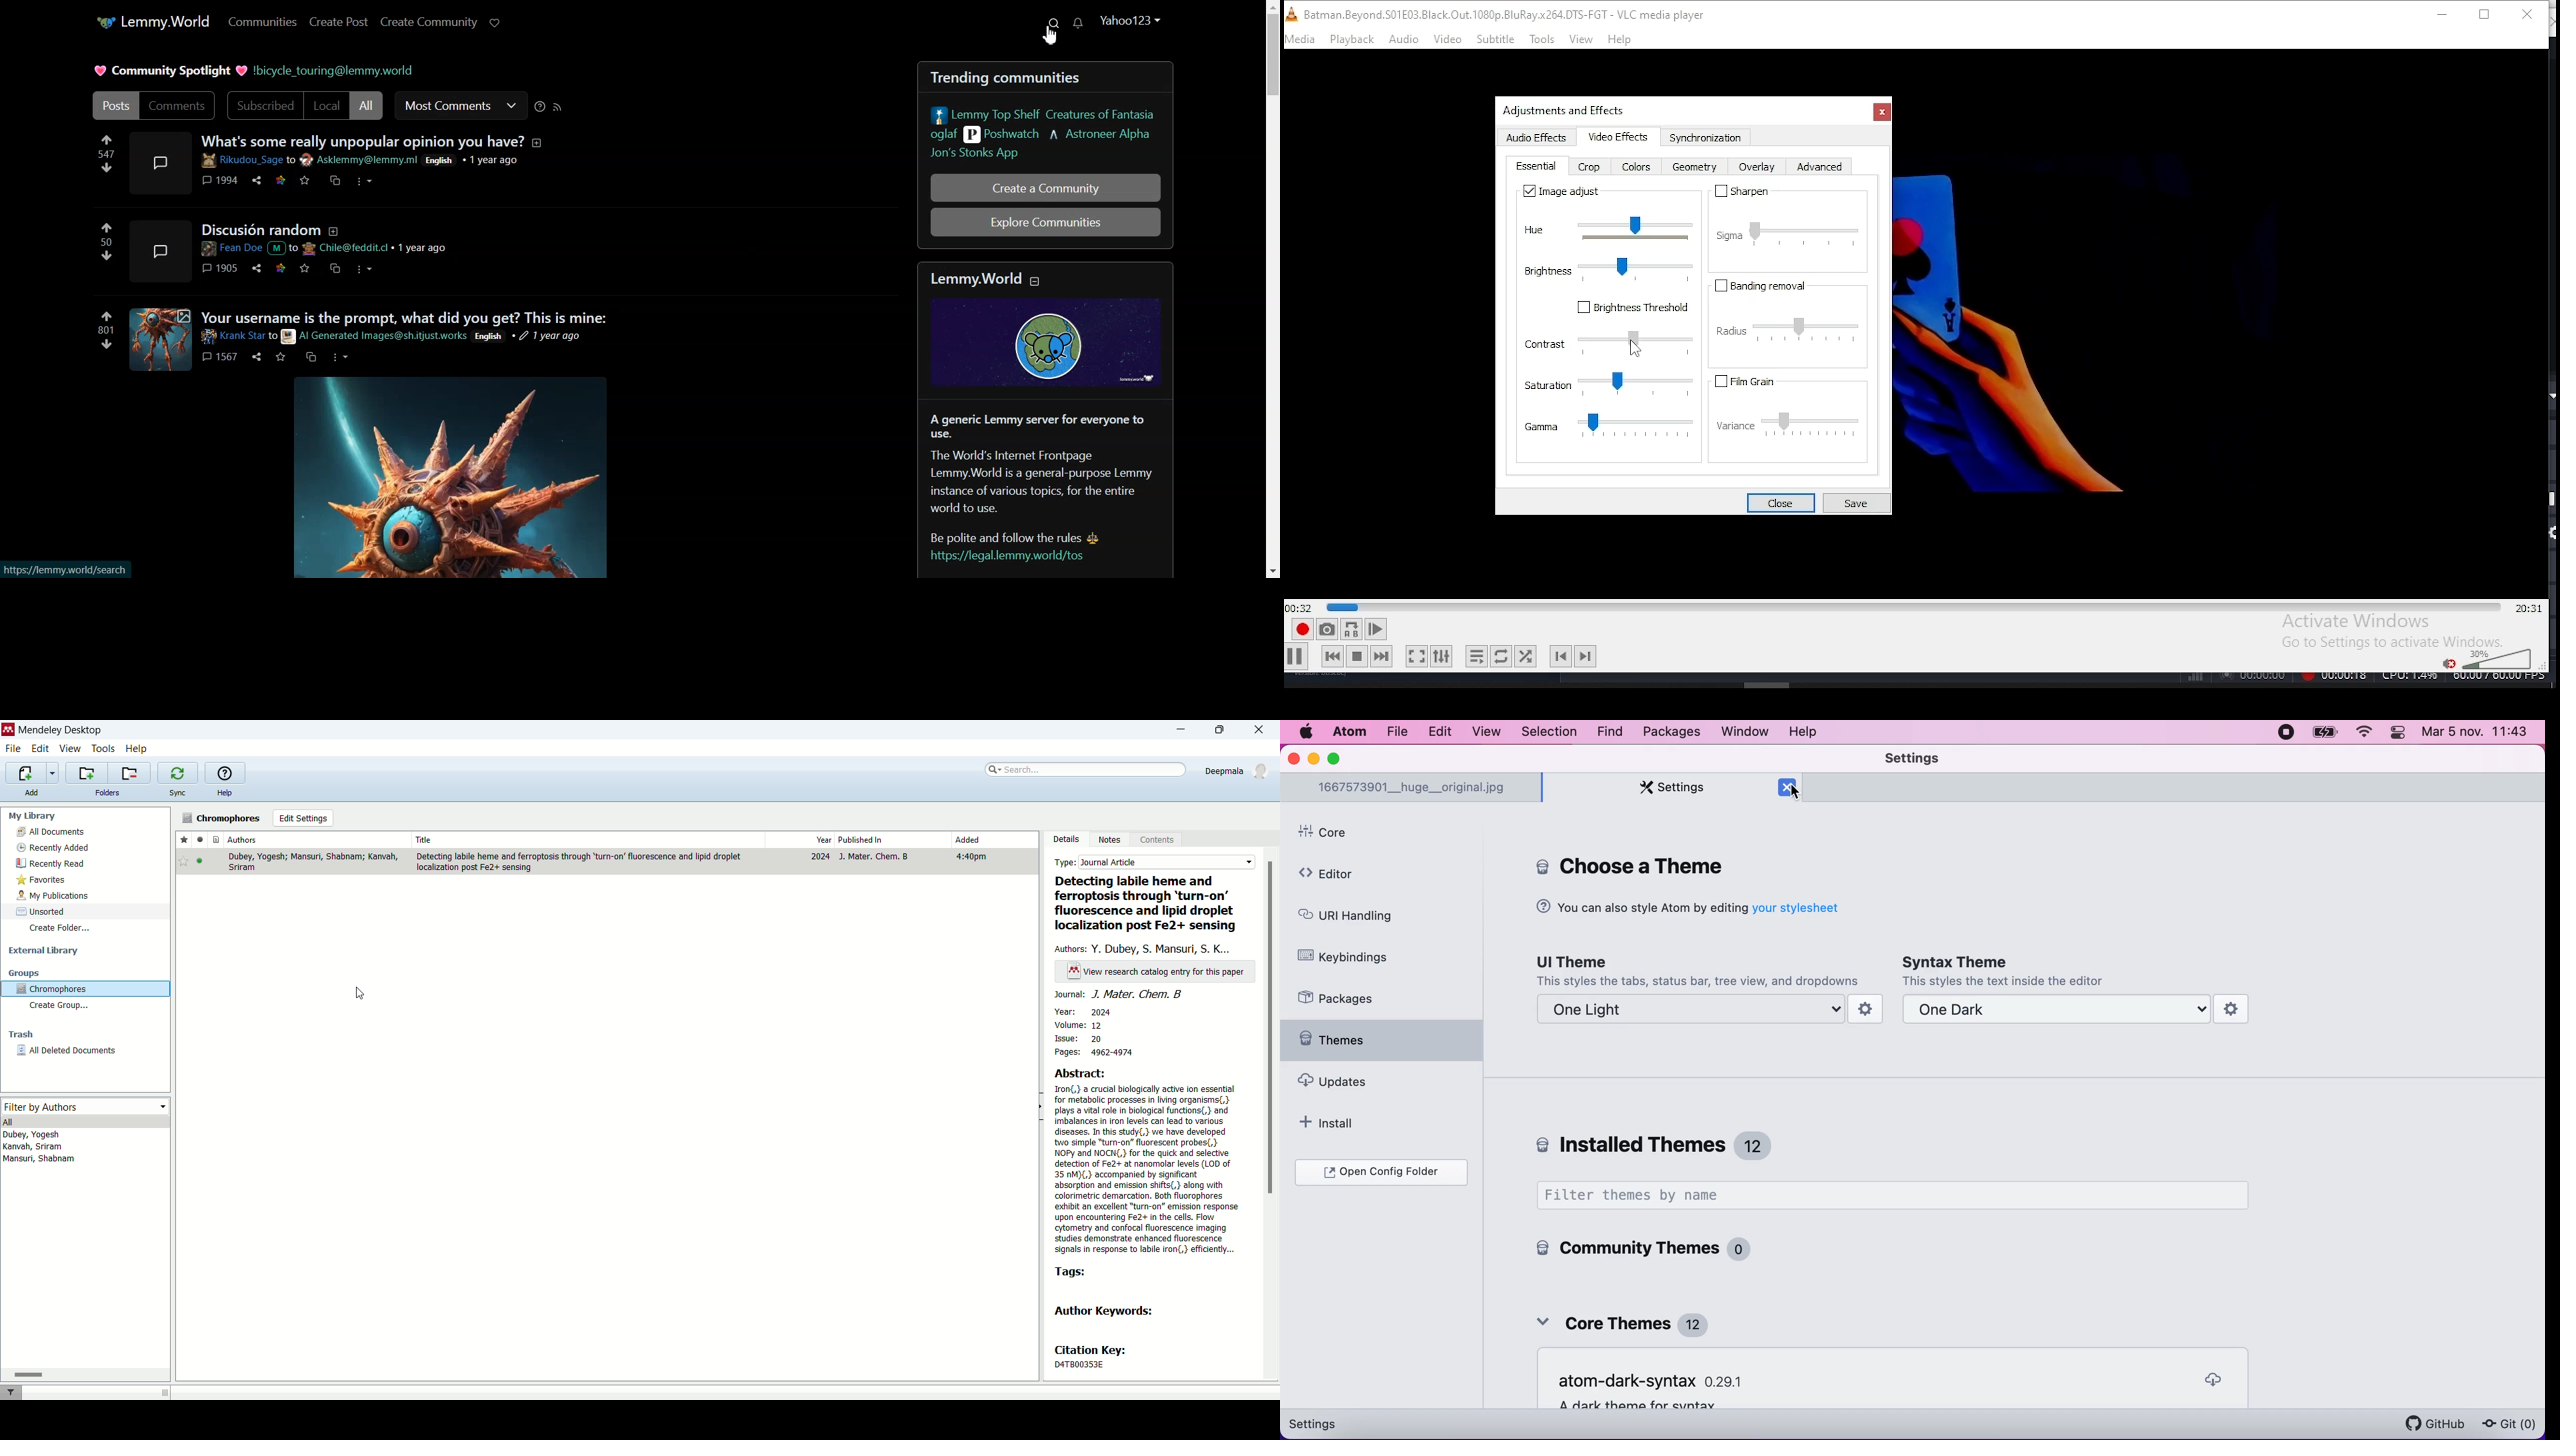 This screenshot has width=2576, height=1456. Describe the element at coordinates (1693, 170) in the screenshot. I see `geometry` at that location.